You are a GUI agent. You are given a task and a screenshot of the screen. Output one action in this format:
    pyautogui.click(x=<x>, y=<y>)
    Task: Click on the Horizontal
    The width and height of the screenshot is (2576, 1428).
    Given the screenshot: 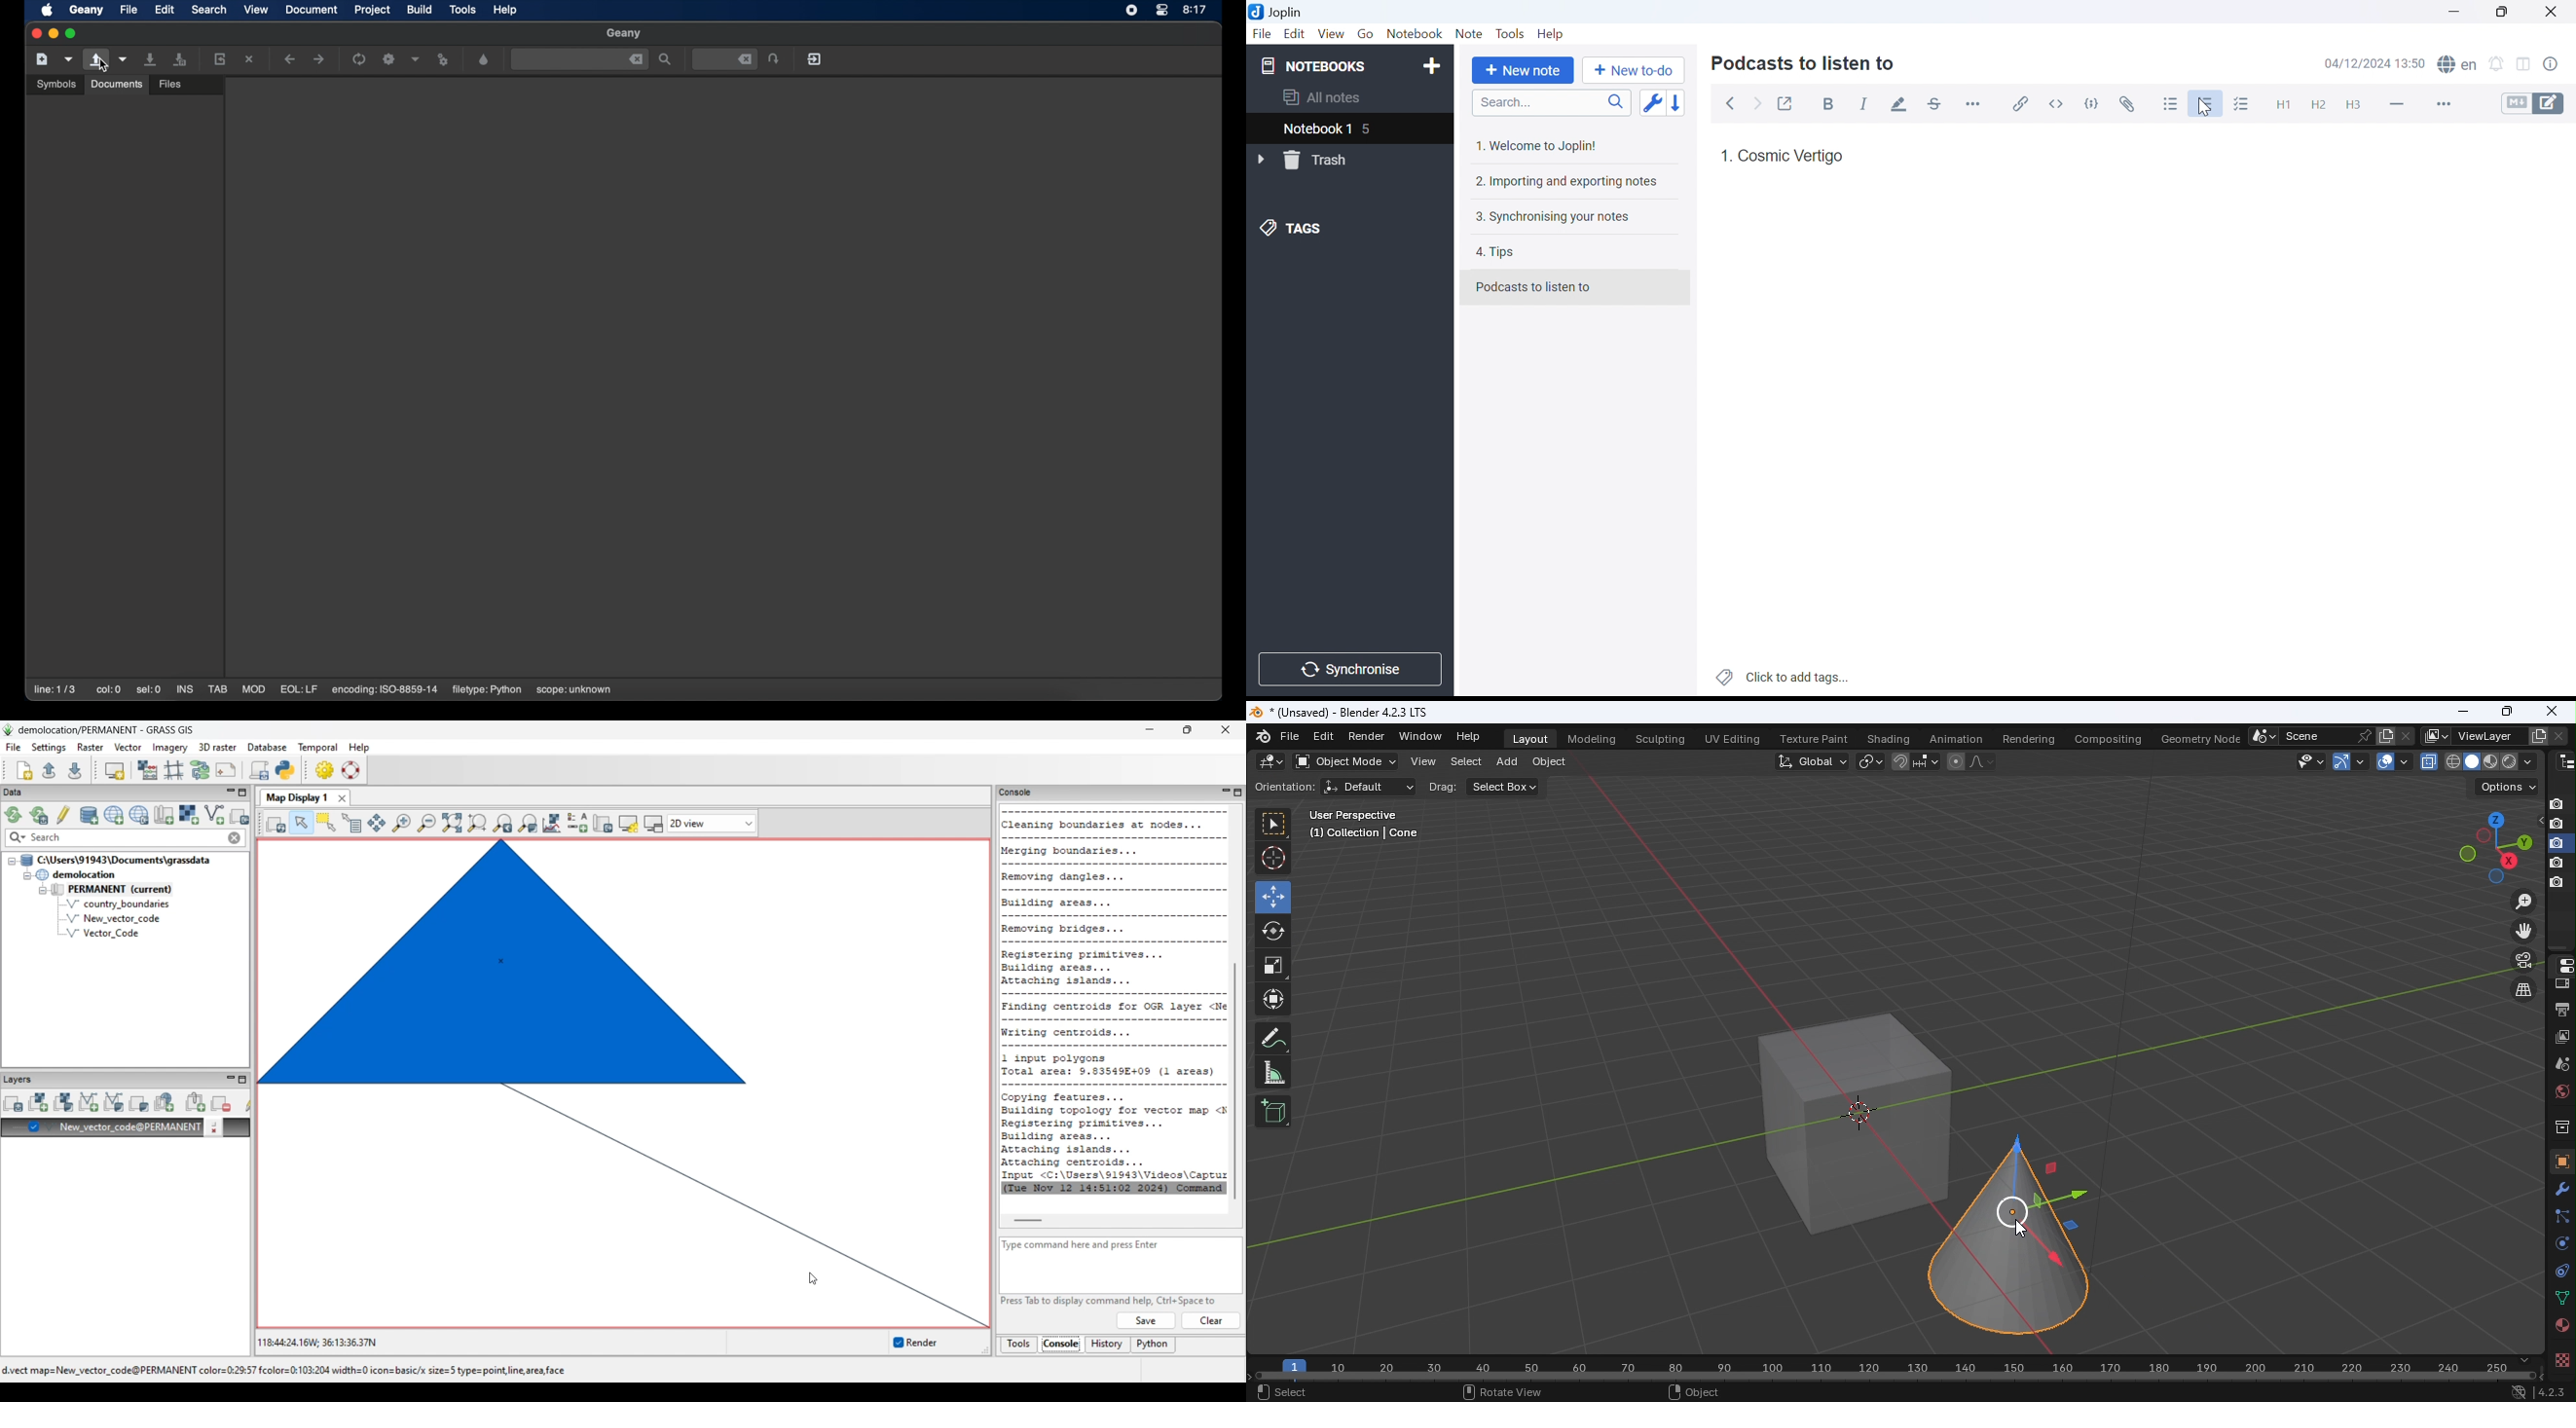 What is the action you would take?
    pyautogui.click(x=1975, y=103)
    